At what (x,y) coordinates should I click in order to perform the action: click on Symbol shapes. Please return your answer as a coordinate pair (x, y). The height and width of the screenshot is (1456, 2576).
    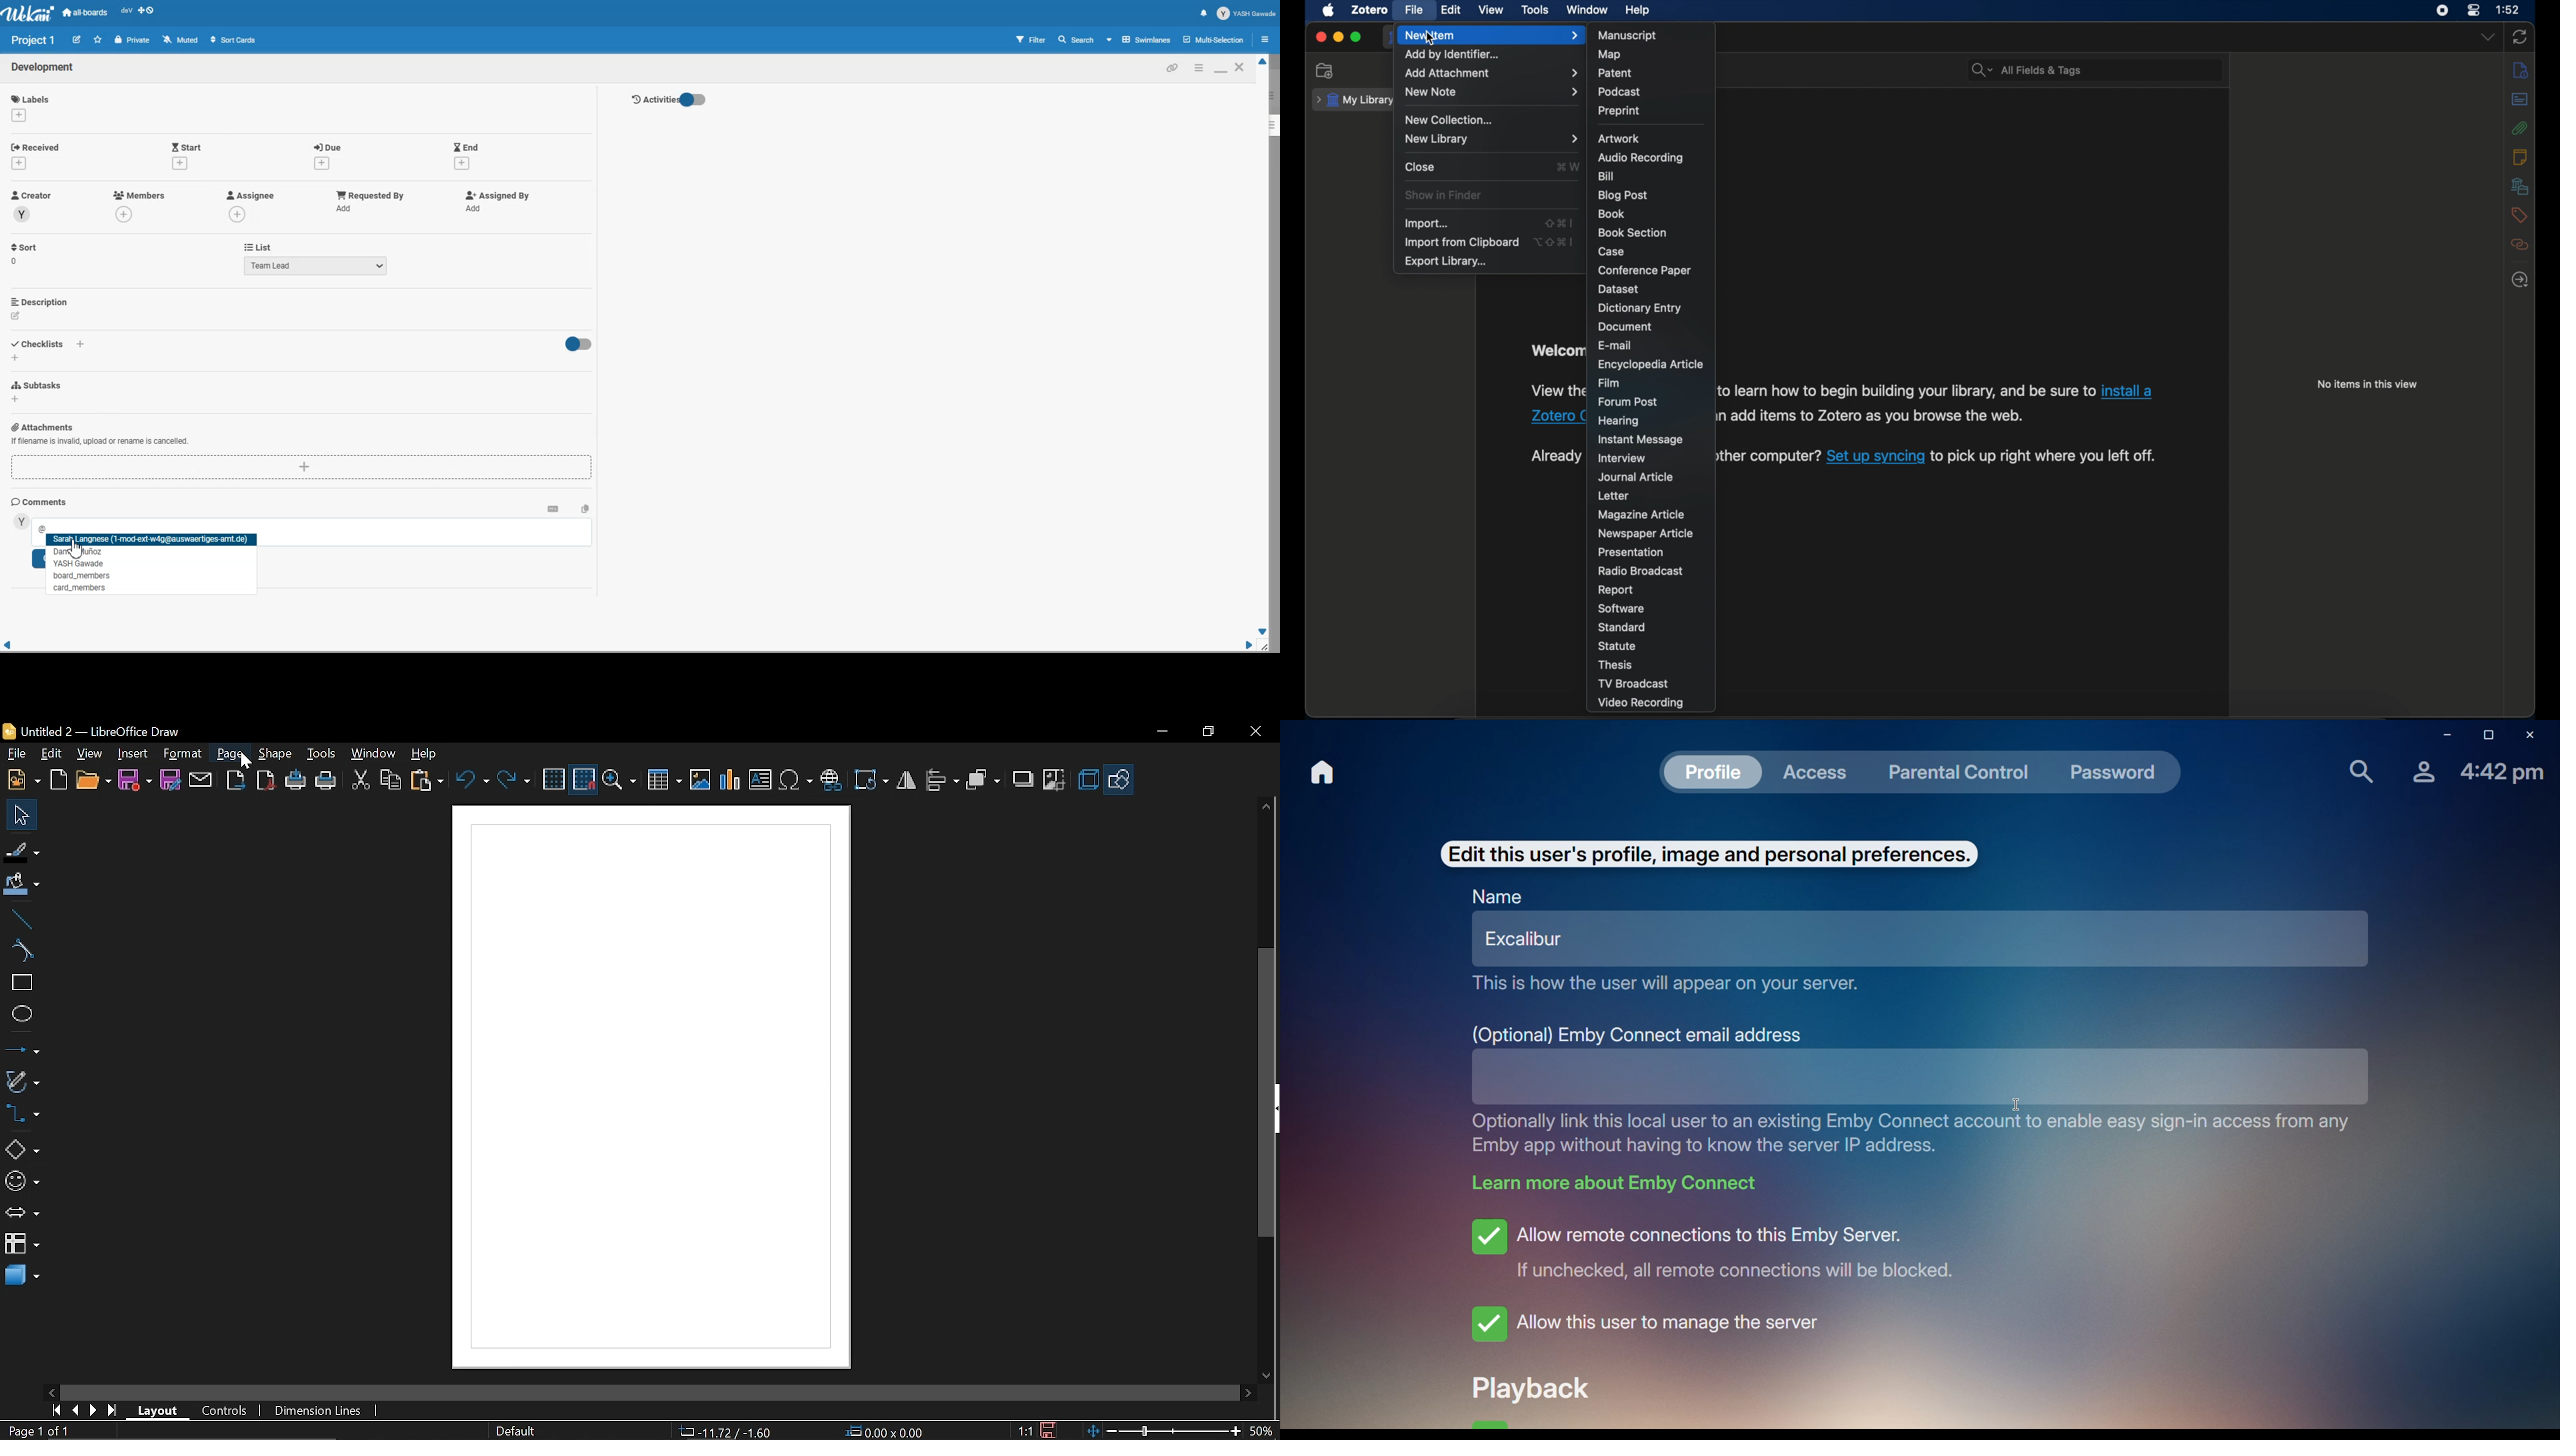
    Looking at the image, I should click on (22, 1182).